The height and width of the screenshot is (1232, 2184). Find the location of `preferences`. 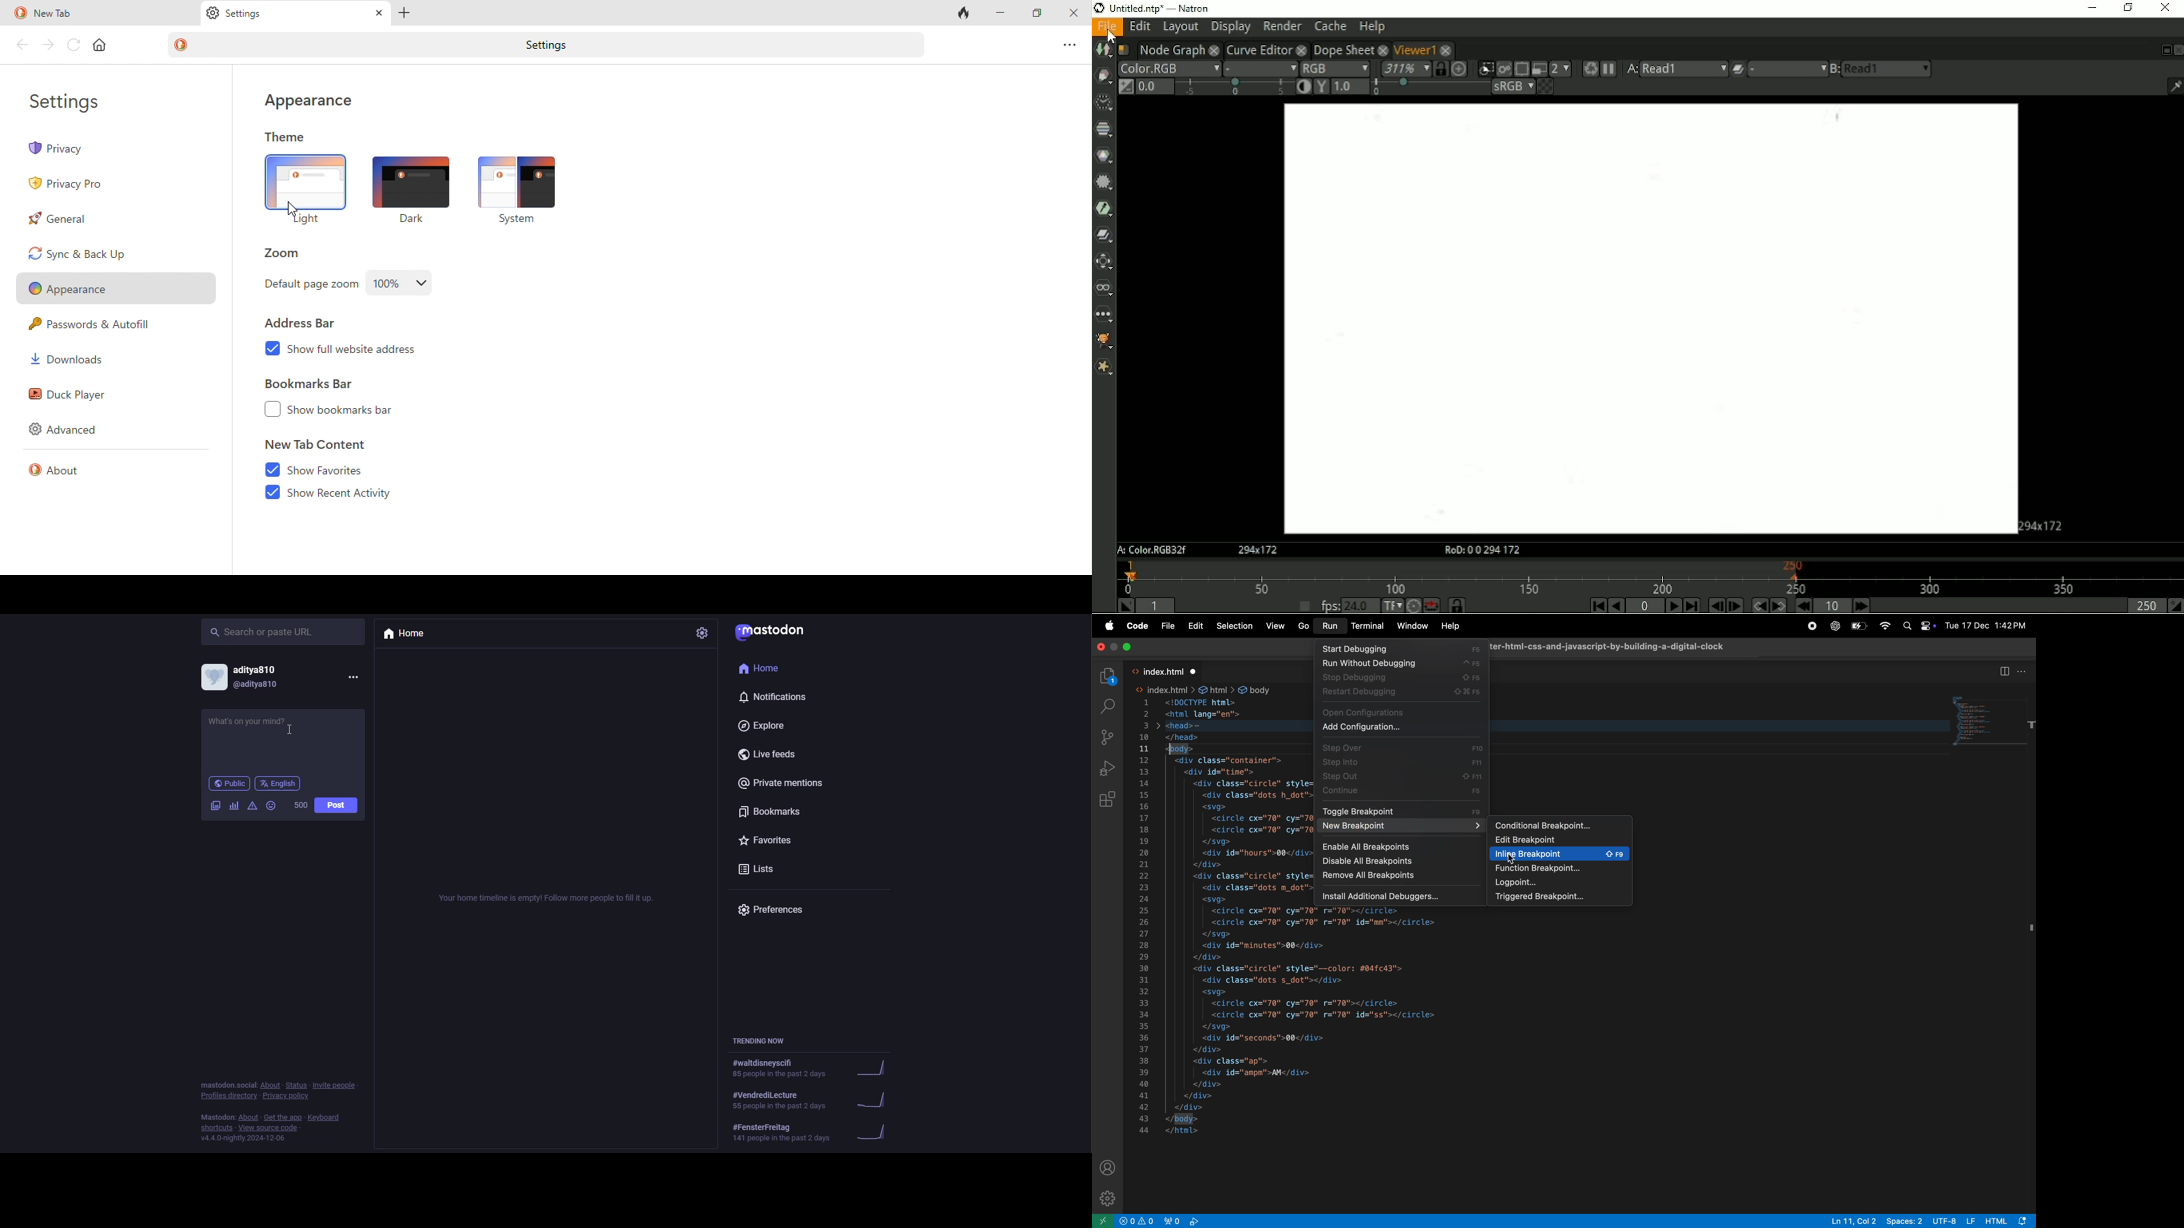

preferences is located at coordinates (774, 911).